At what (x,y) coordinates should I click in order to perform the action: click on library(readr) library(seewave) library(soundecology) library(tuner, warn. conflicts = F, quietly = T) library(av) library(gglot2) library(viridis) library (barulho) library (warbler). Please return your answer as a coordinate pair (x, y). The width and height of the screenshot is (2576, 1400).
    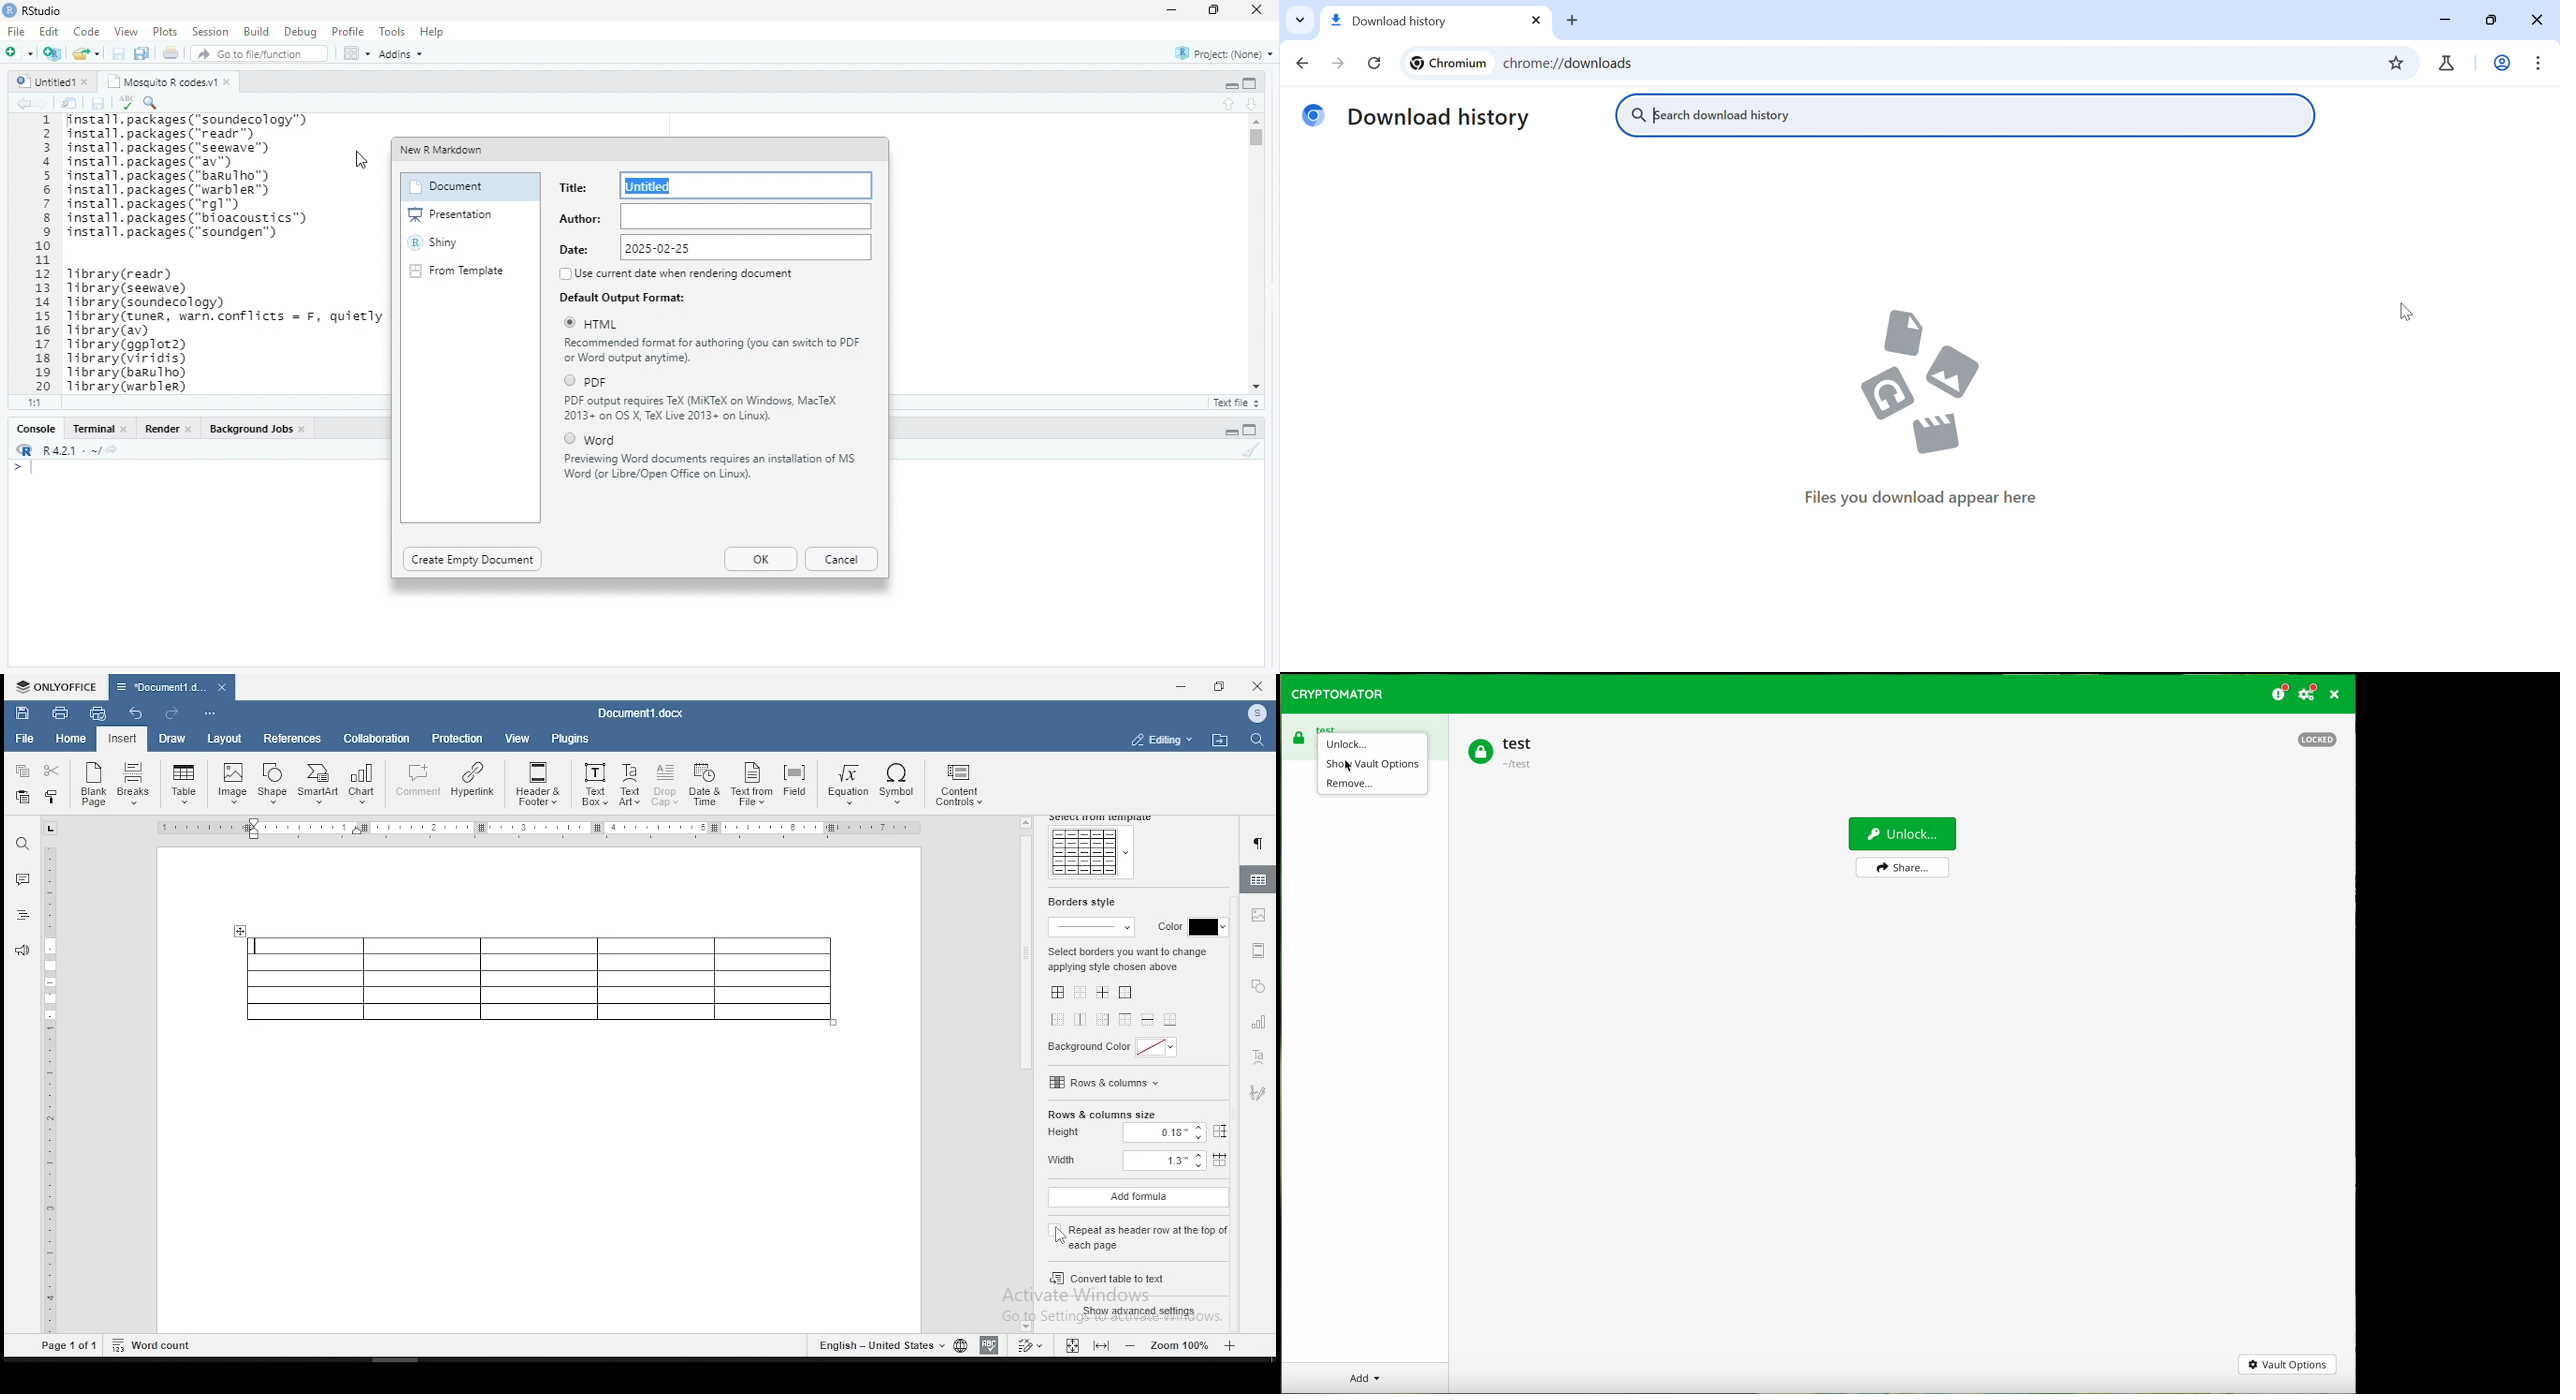
    Looking at the image, I should click on (224, 330).